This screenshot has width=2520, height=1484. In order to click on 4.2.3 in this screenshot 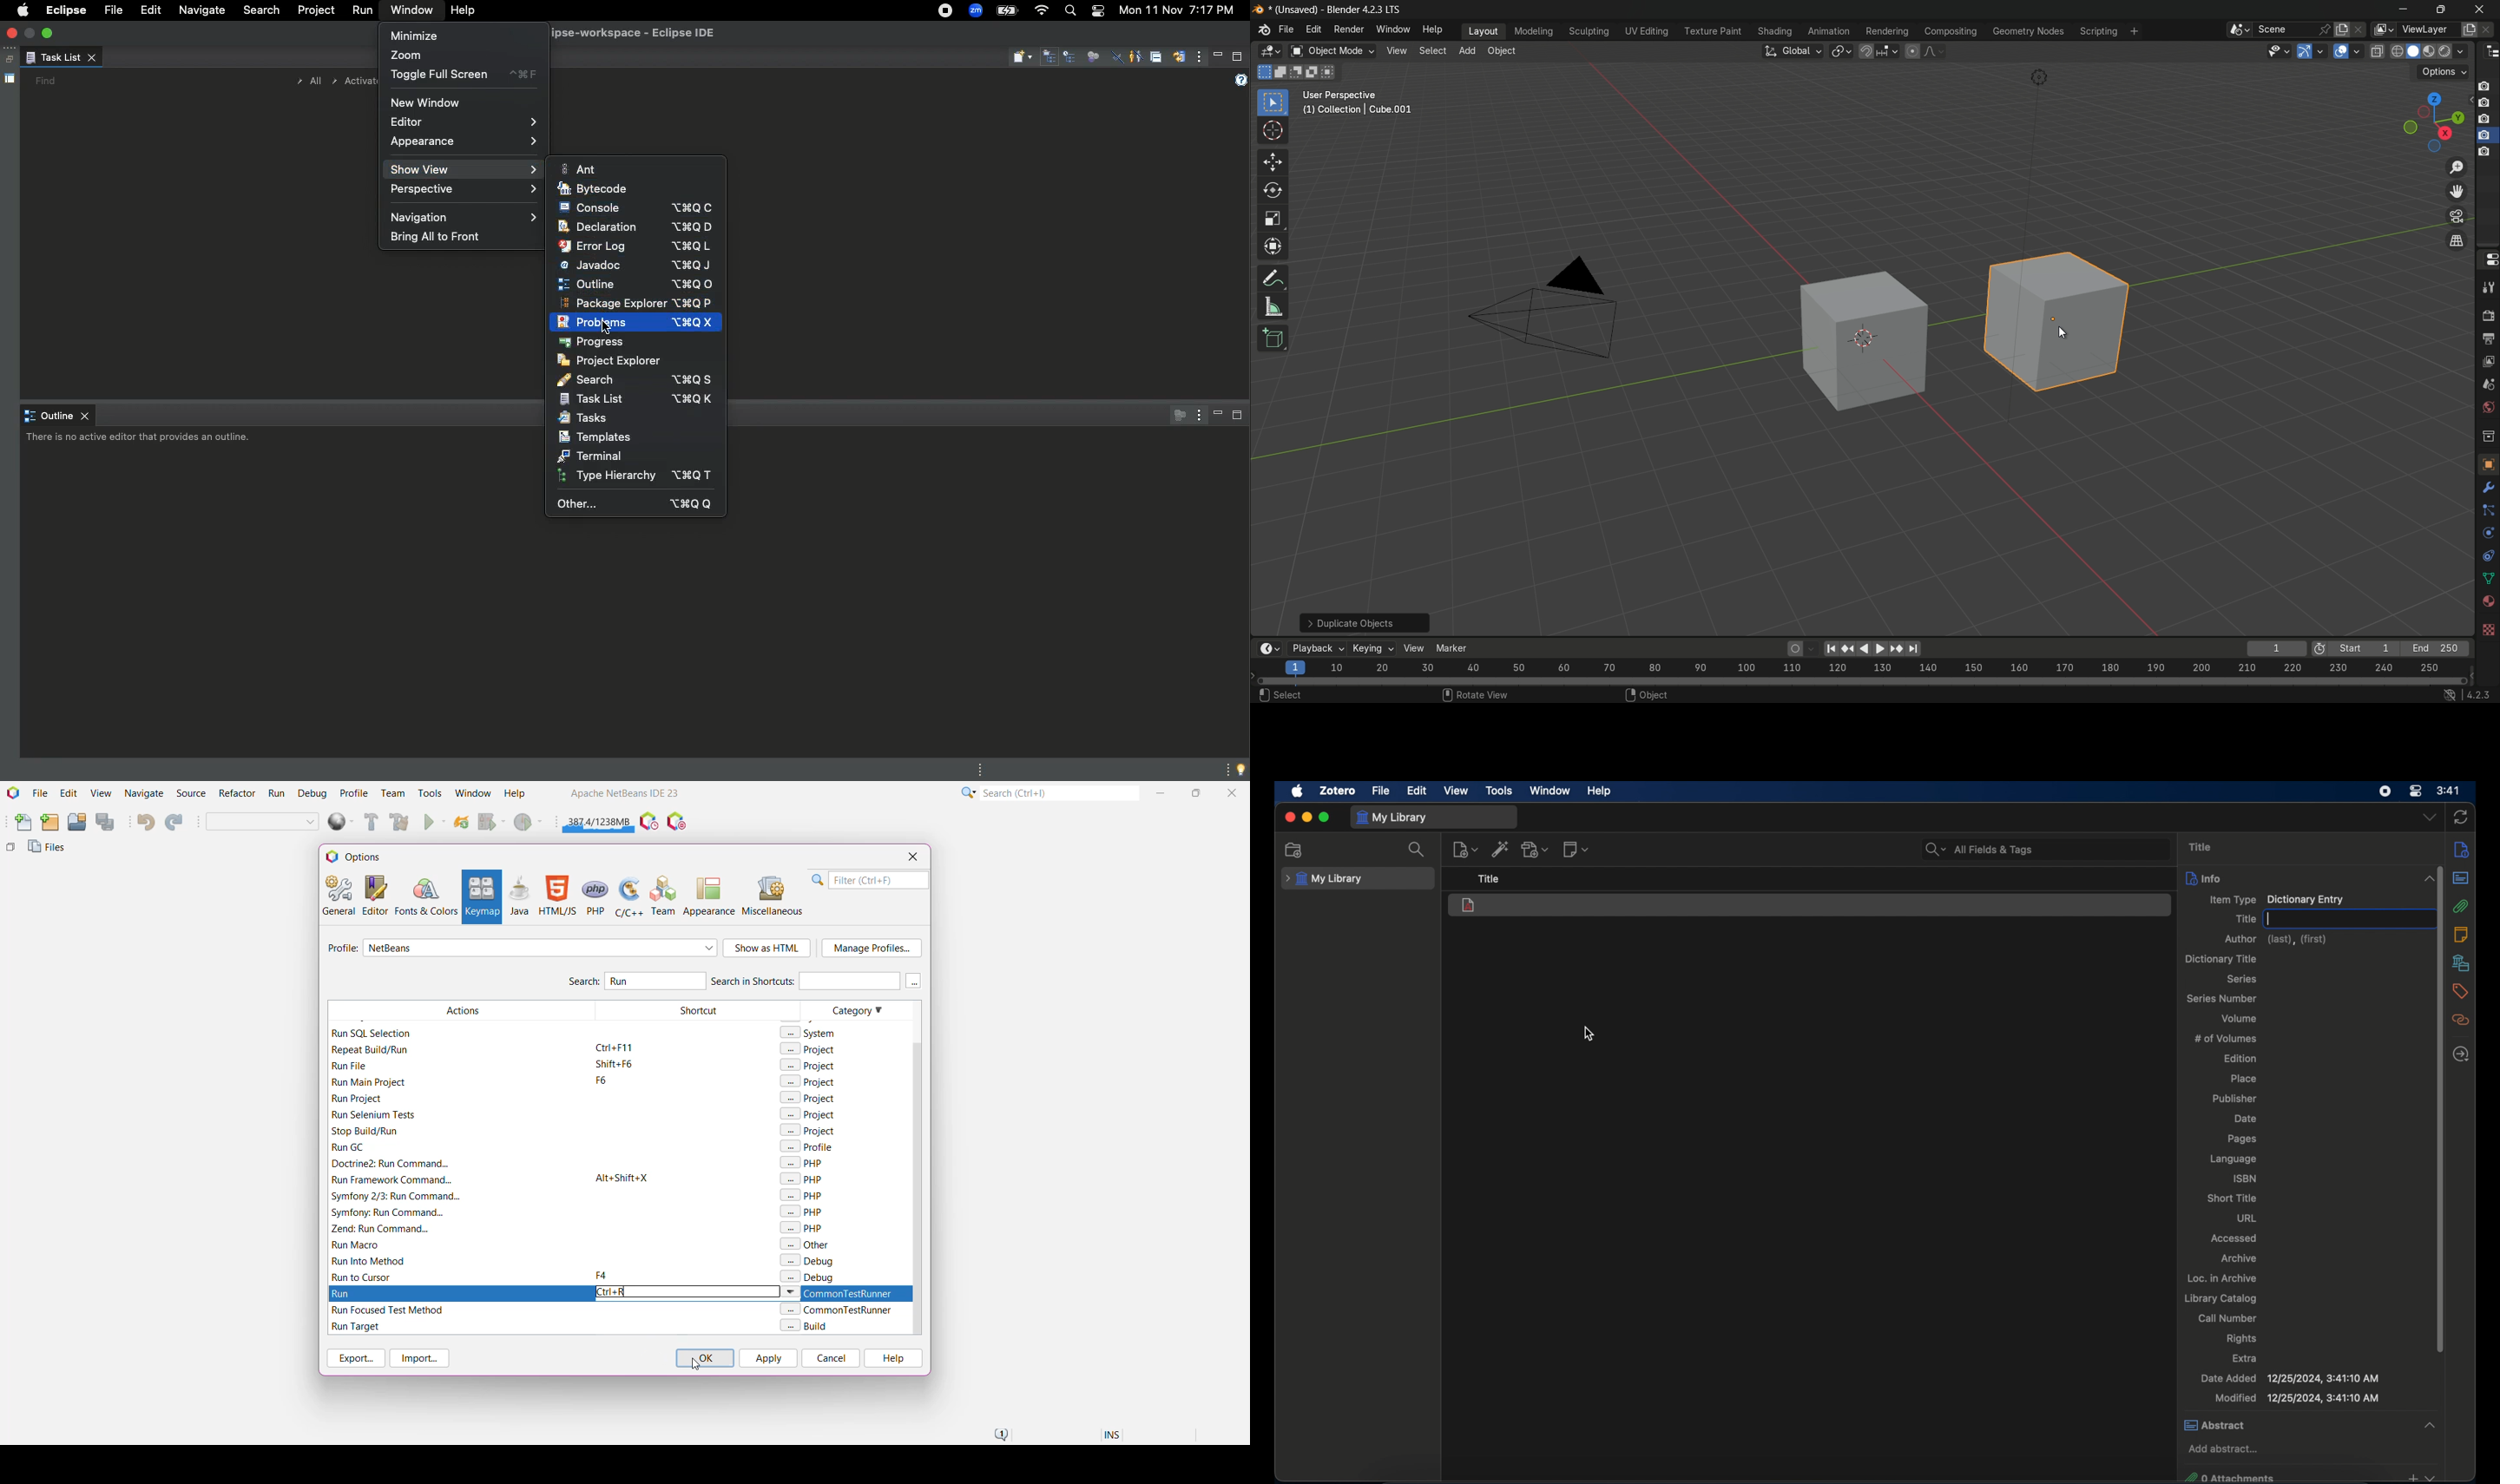, I will do `click(2468, 694)`.